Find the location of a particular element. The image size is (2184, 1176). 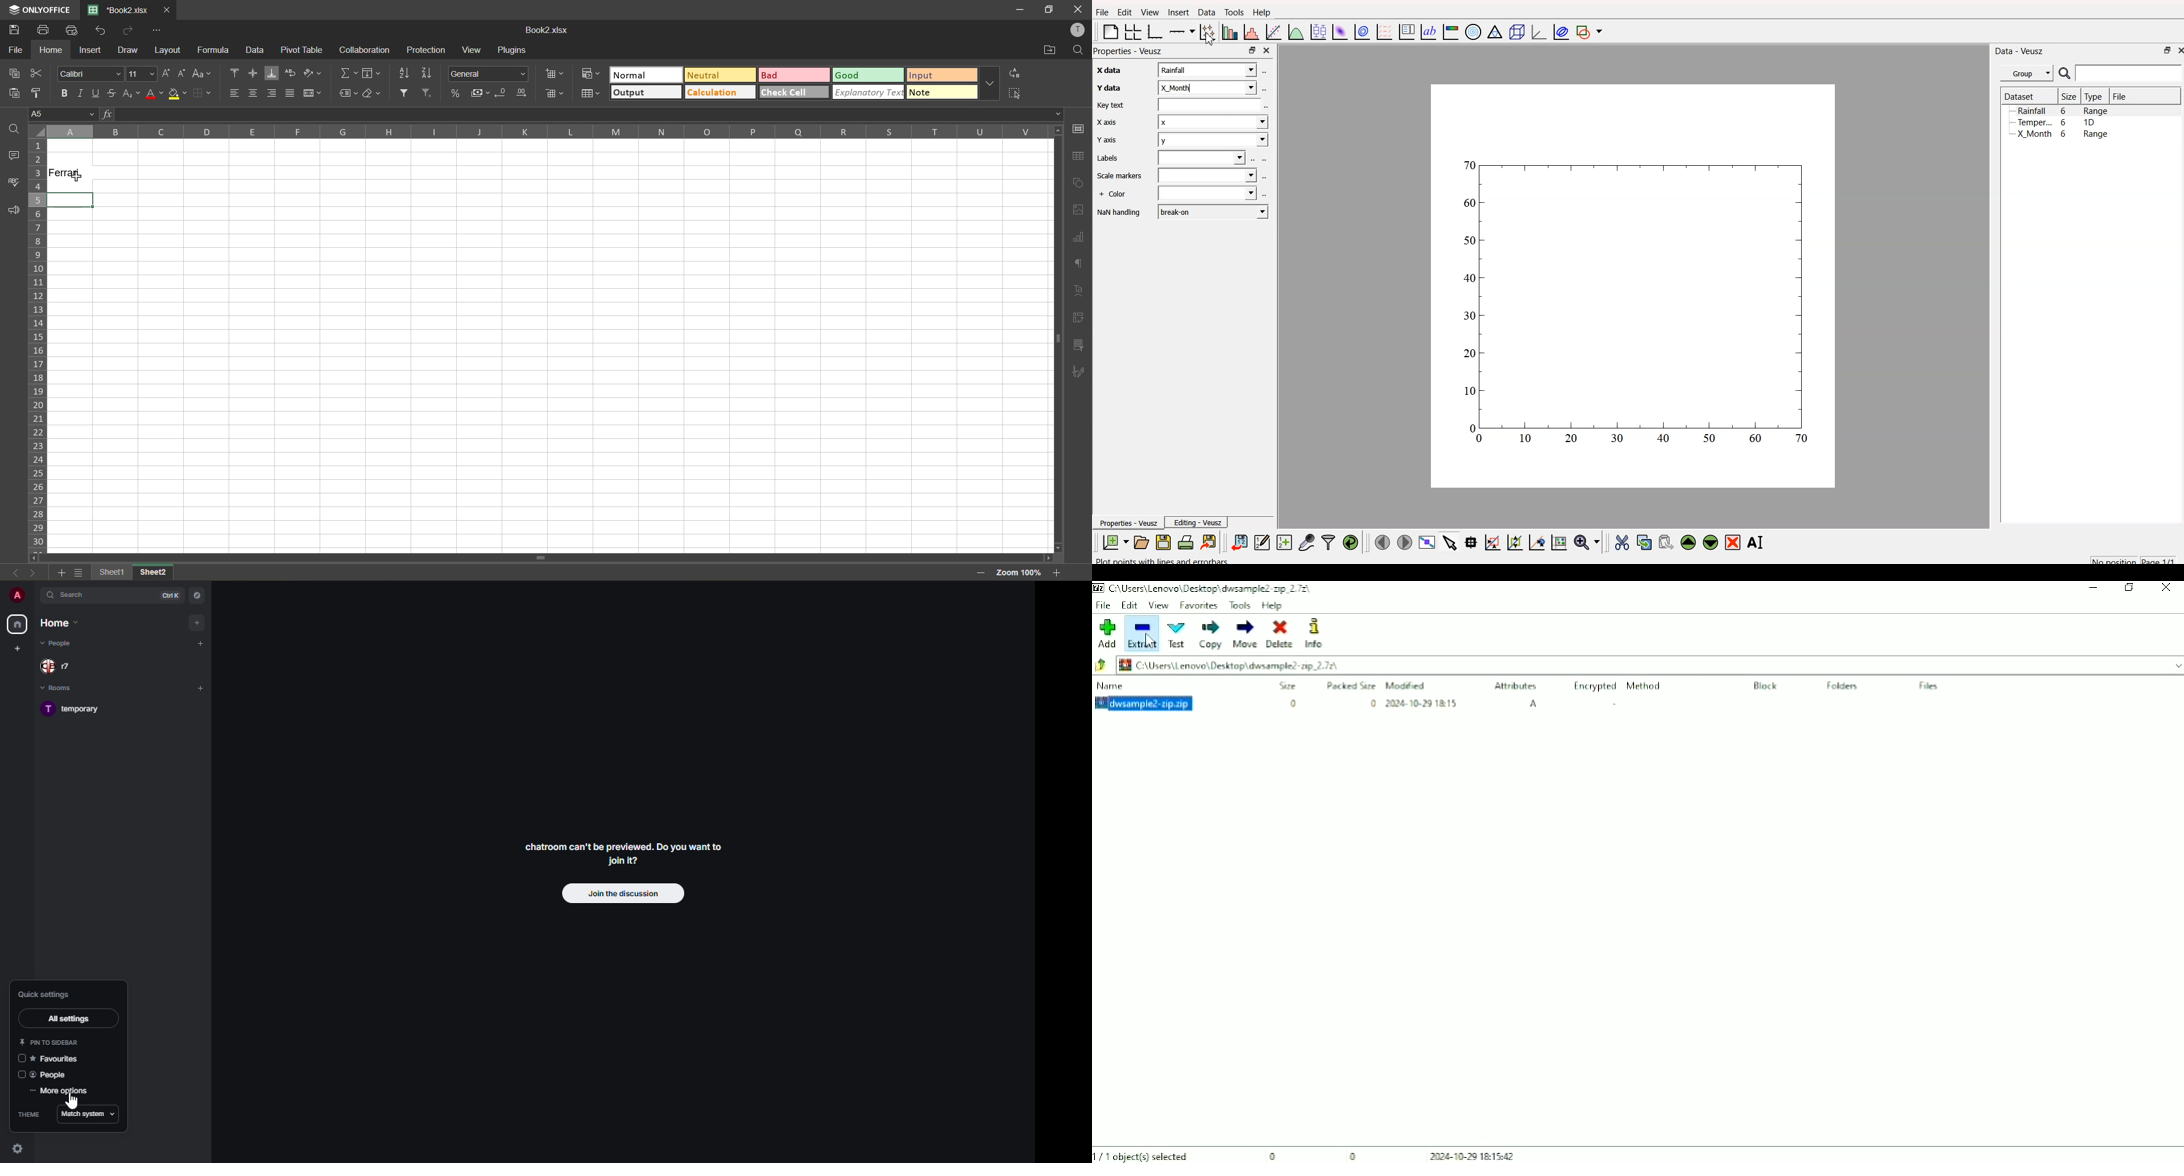

Restore Down is located at coordinates (2131, 588).